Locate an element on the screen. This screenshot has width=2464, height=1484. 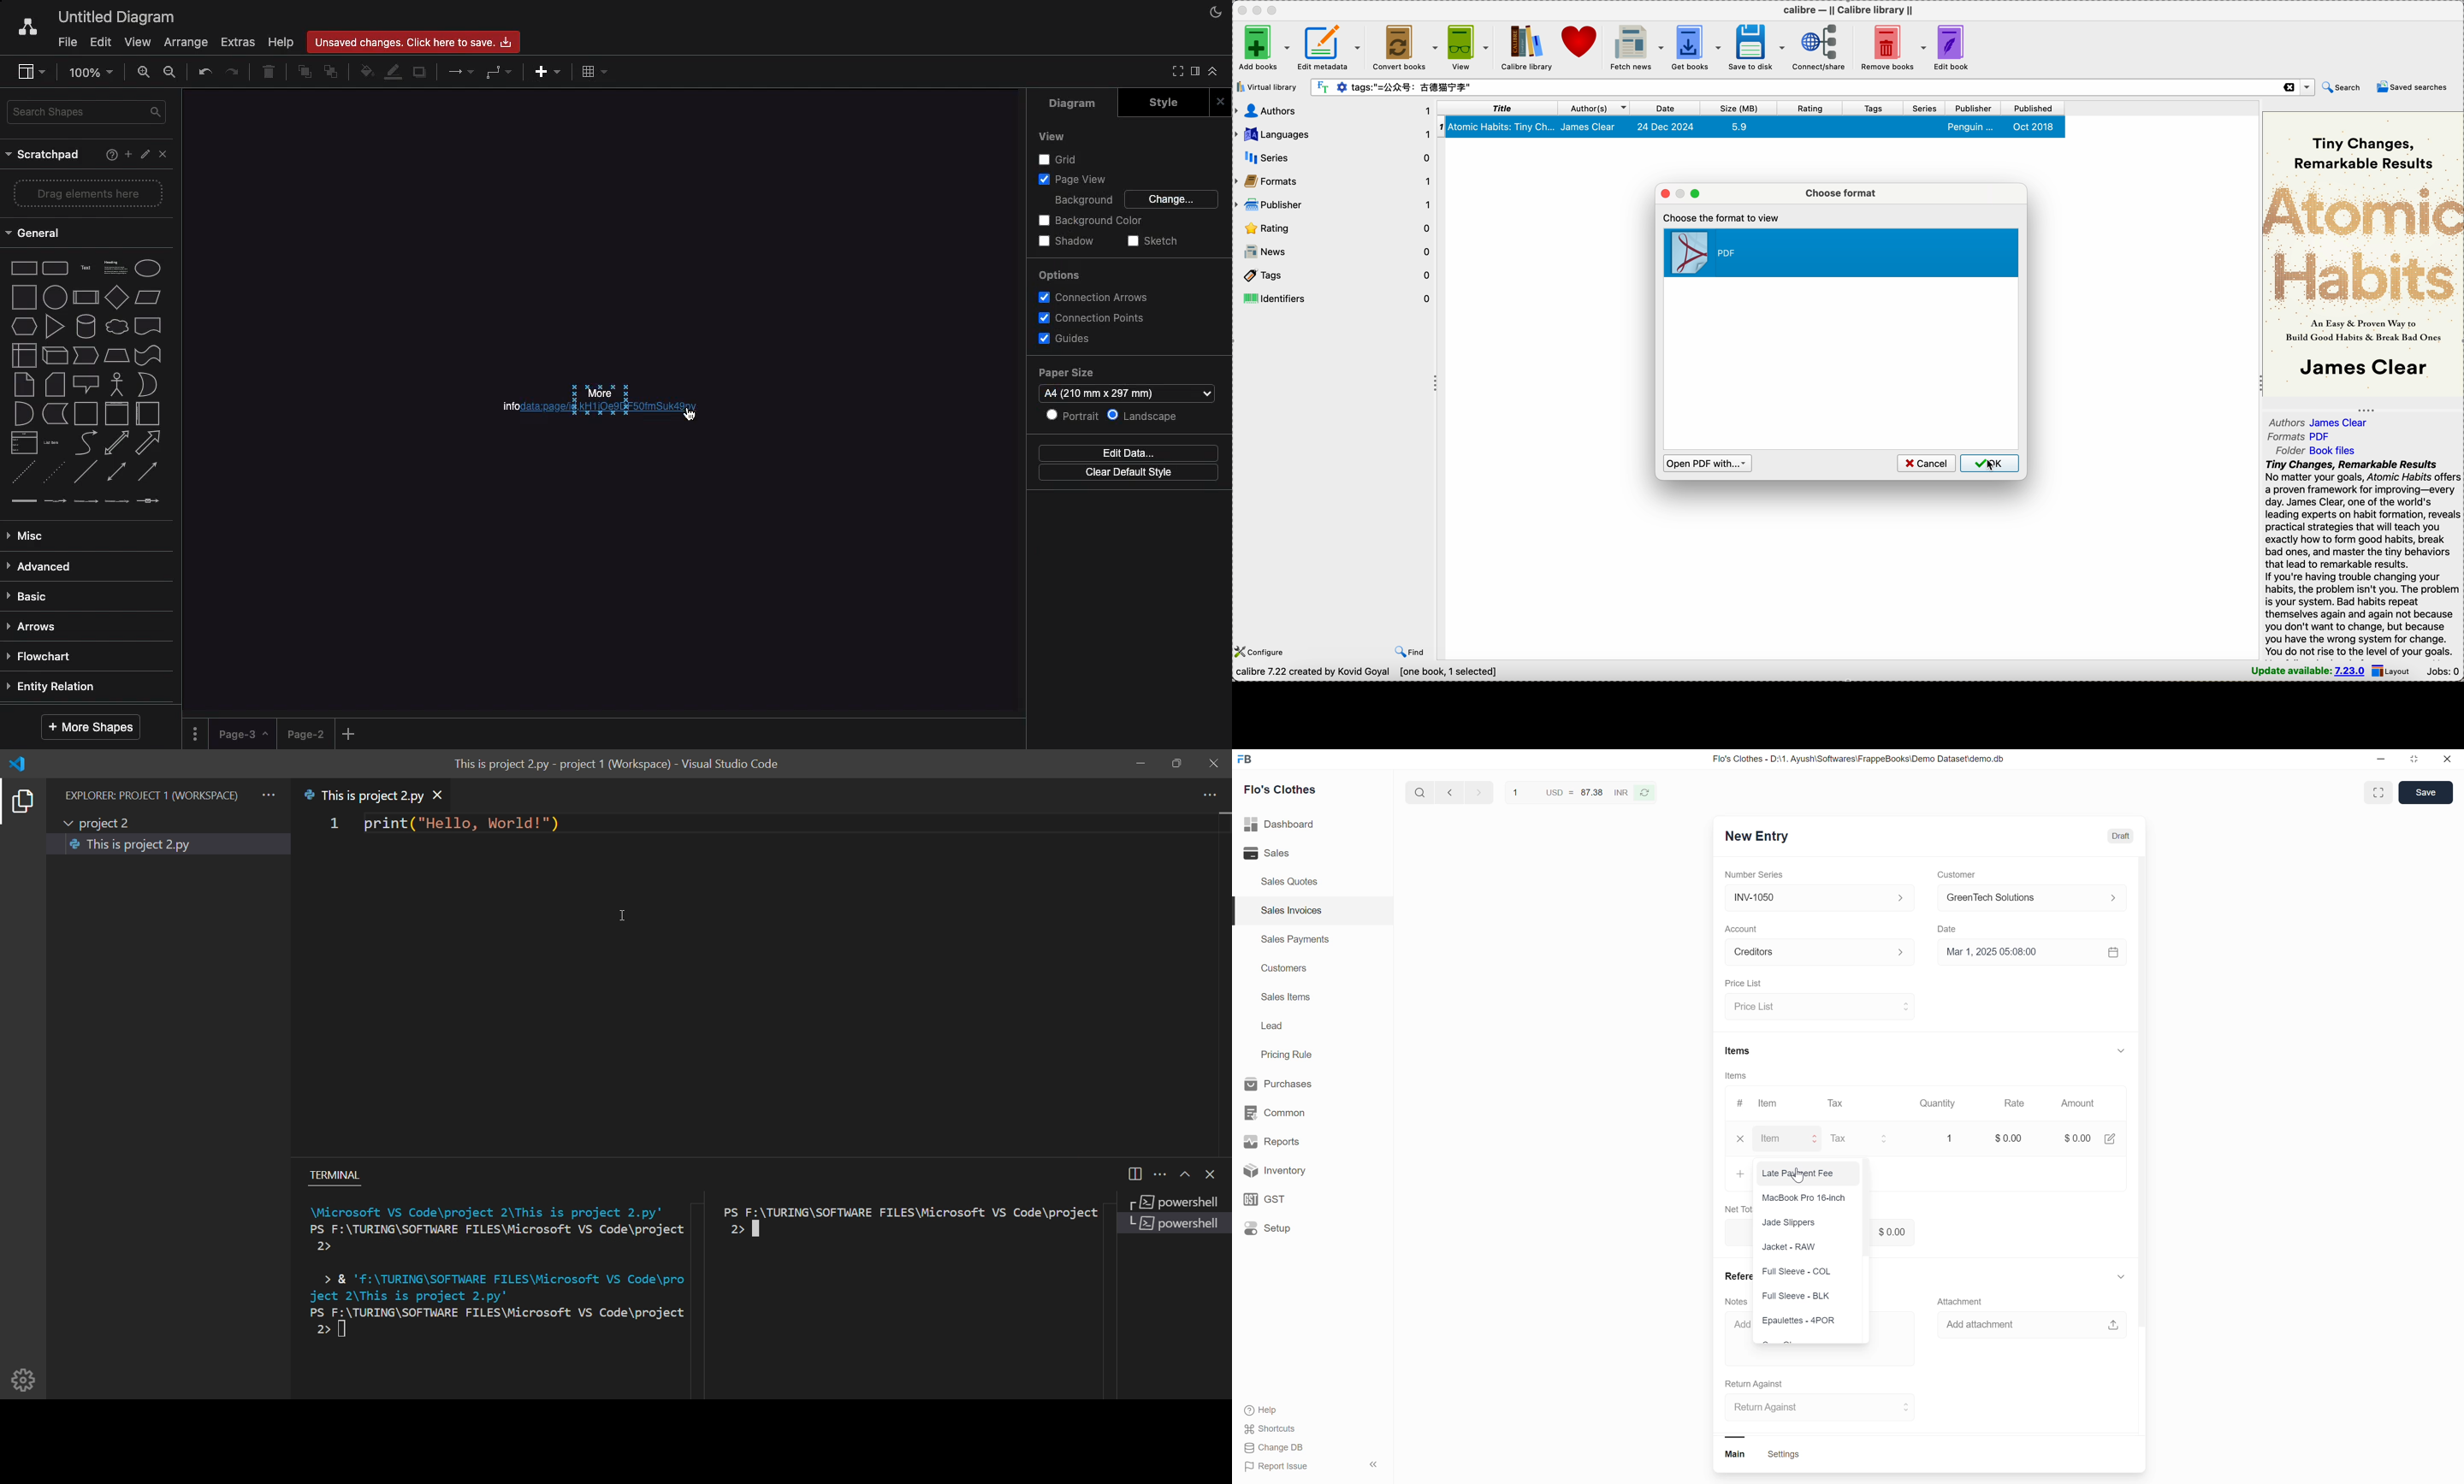
Draft is located at coordinates (2120, 836).